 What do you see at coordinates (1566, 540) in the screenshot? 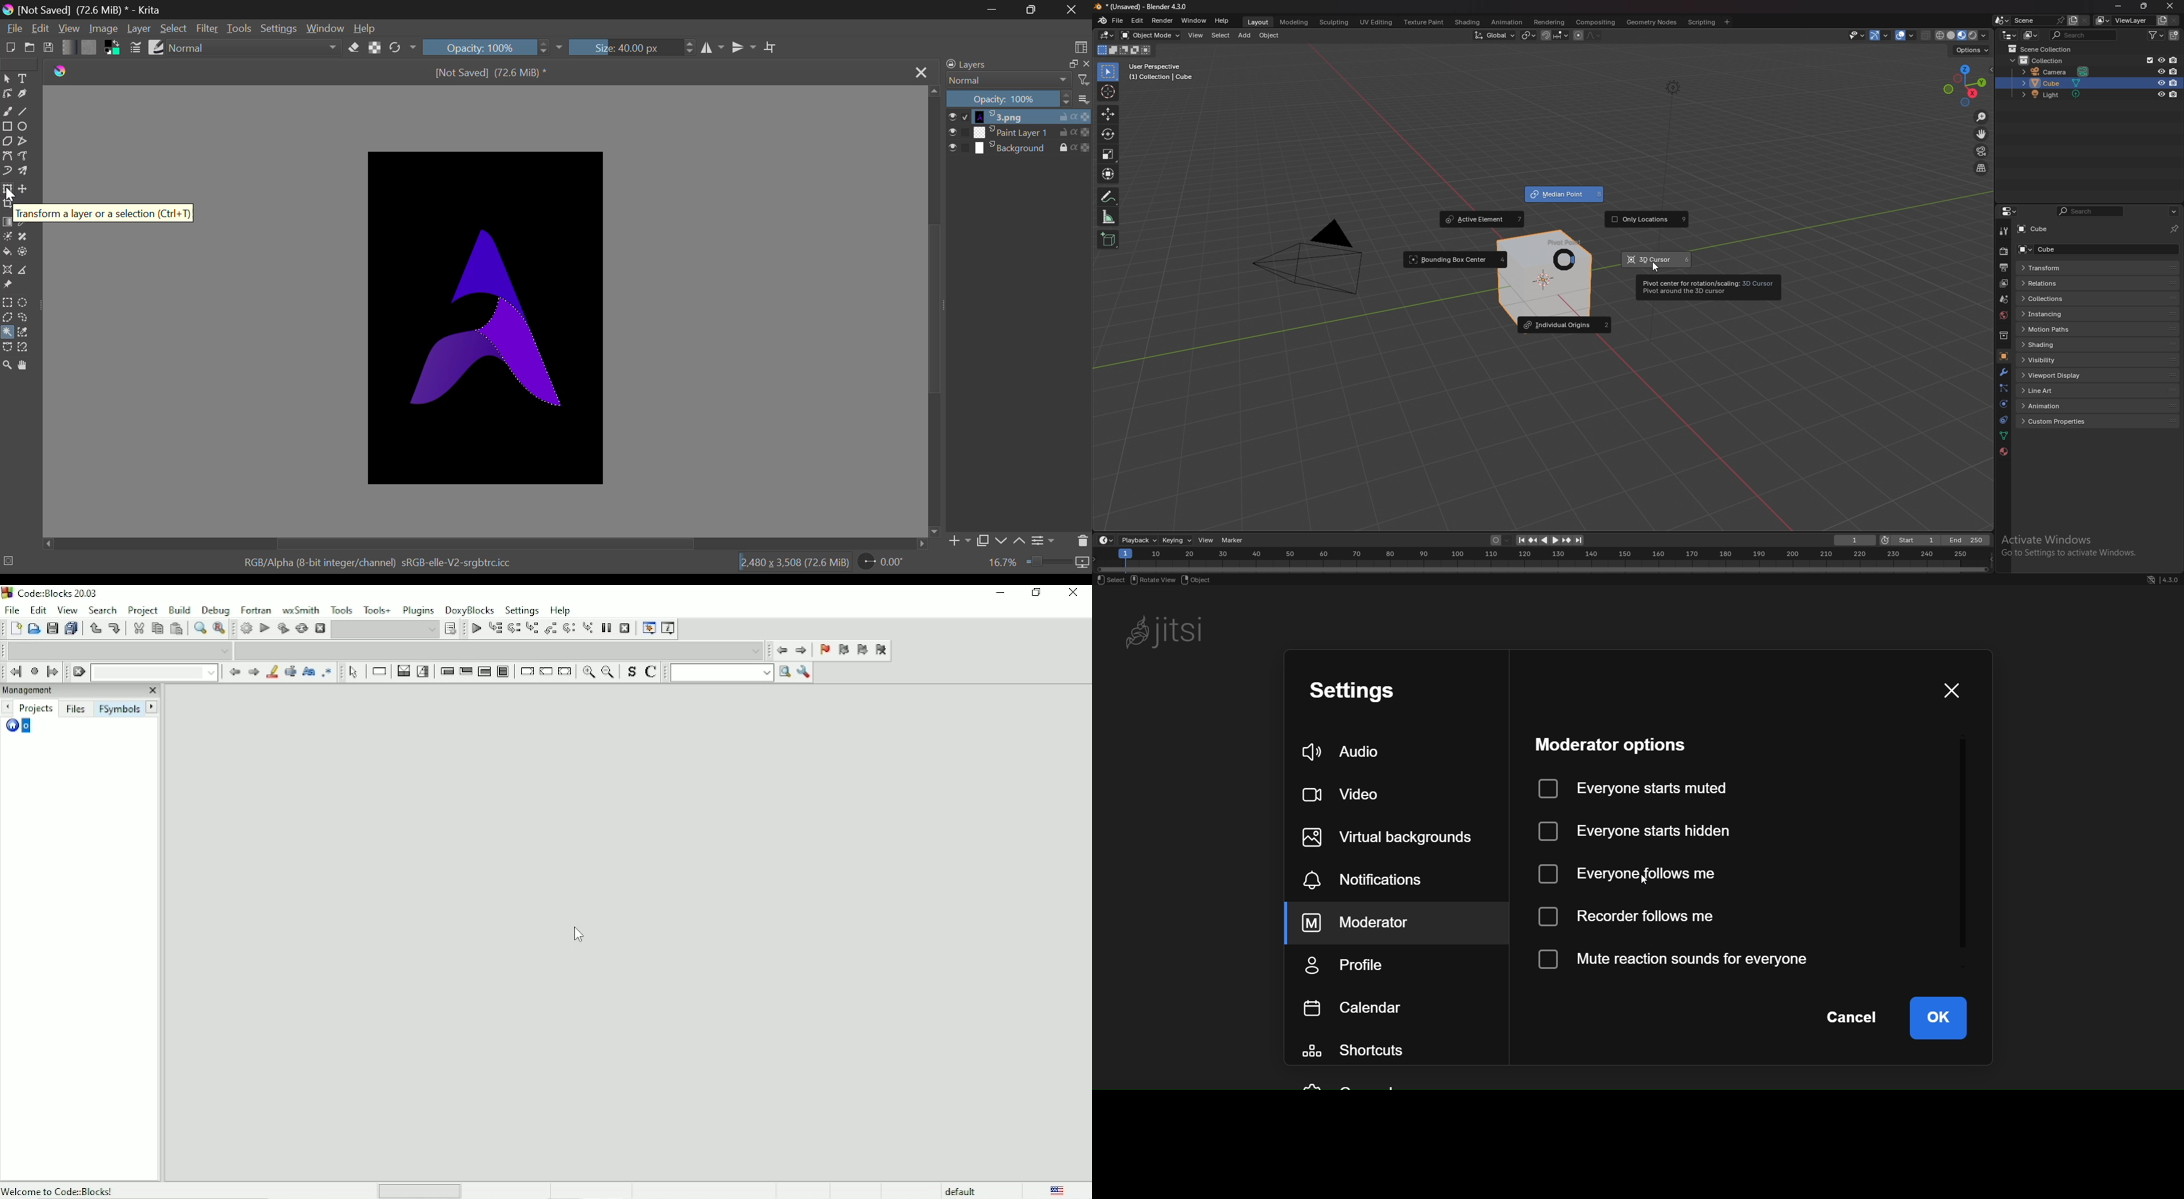
I see `jump to keyframe` at bounding box center [1566, 540].